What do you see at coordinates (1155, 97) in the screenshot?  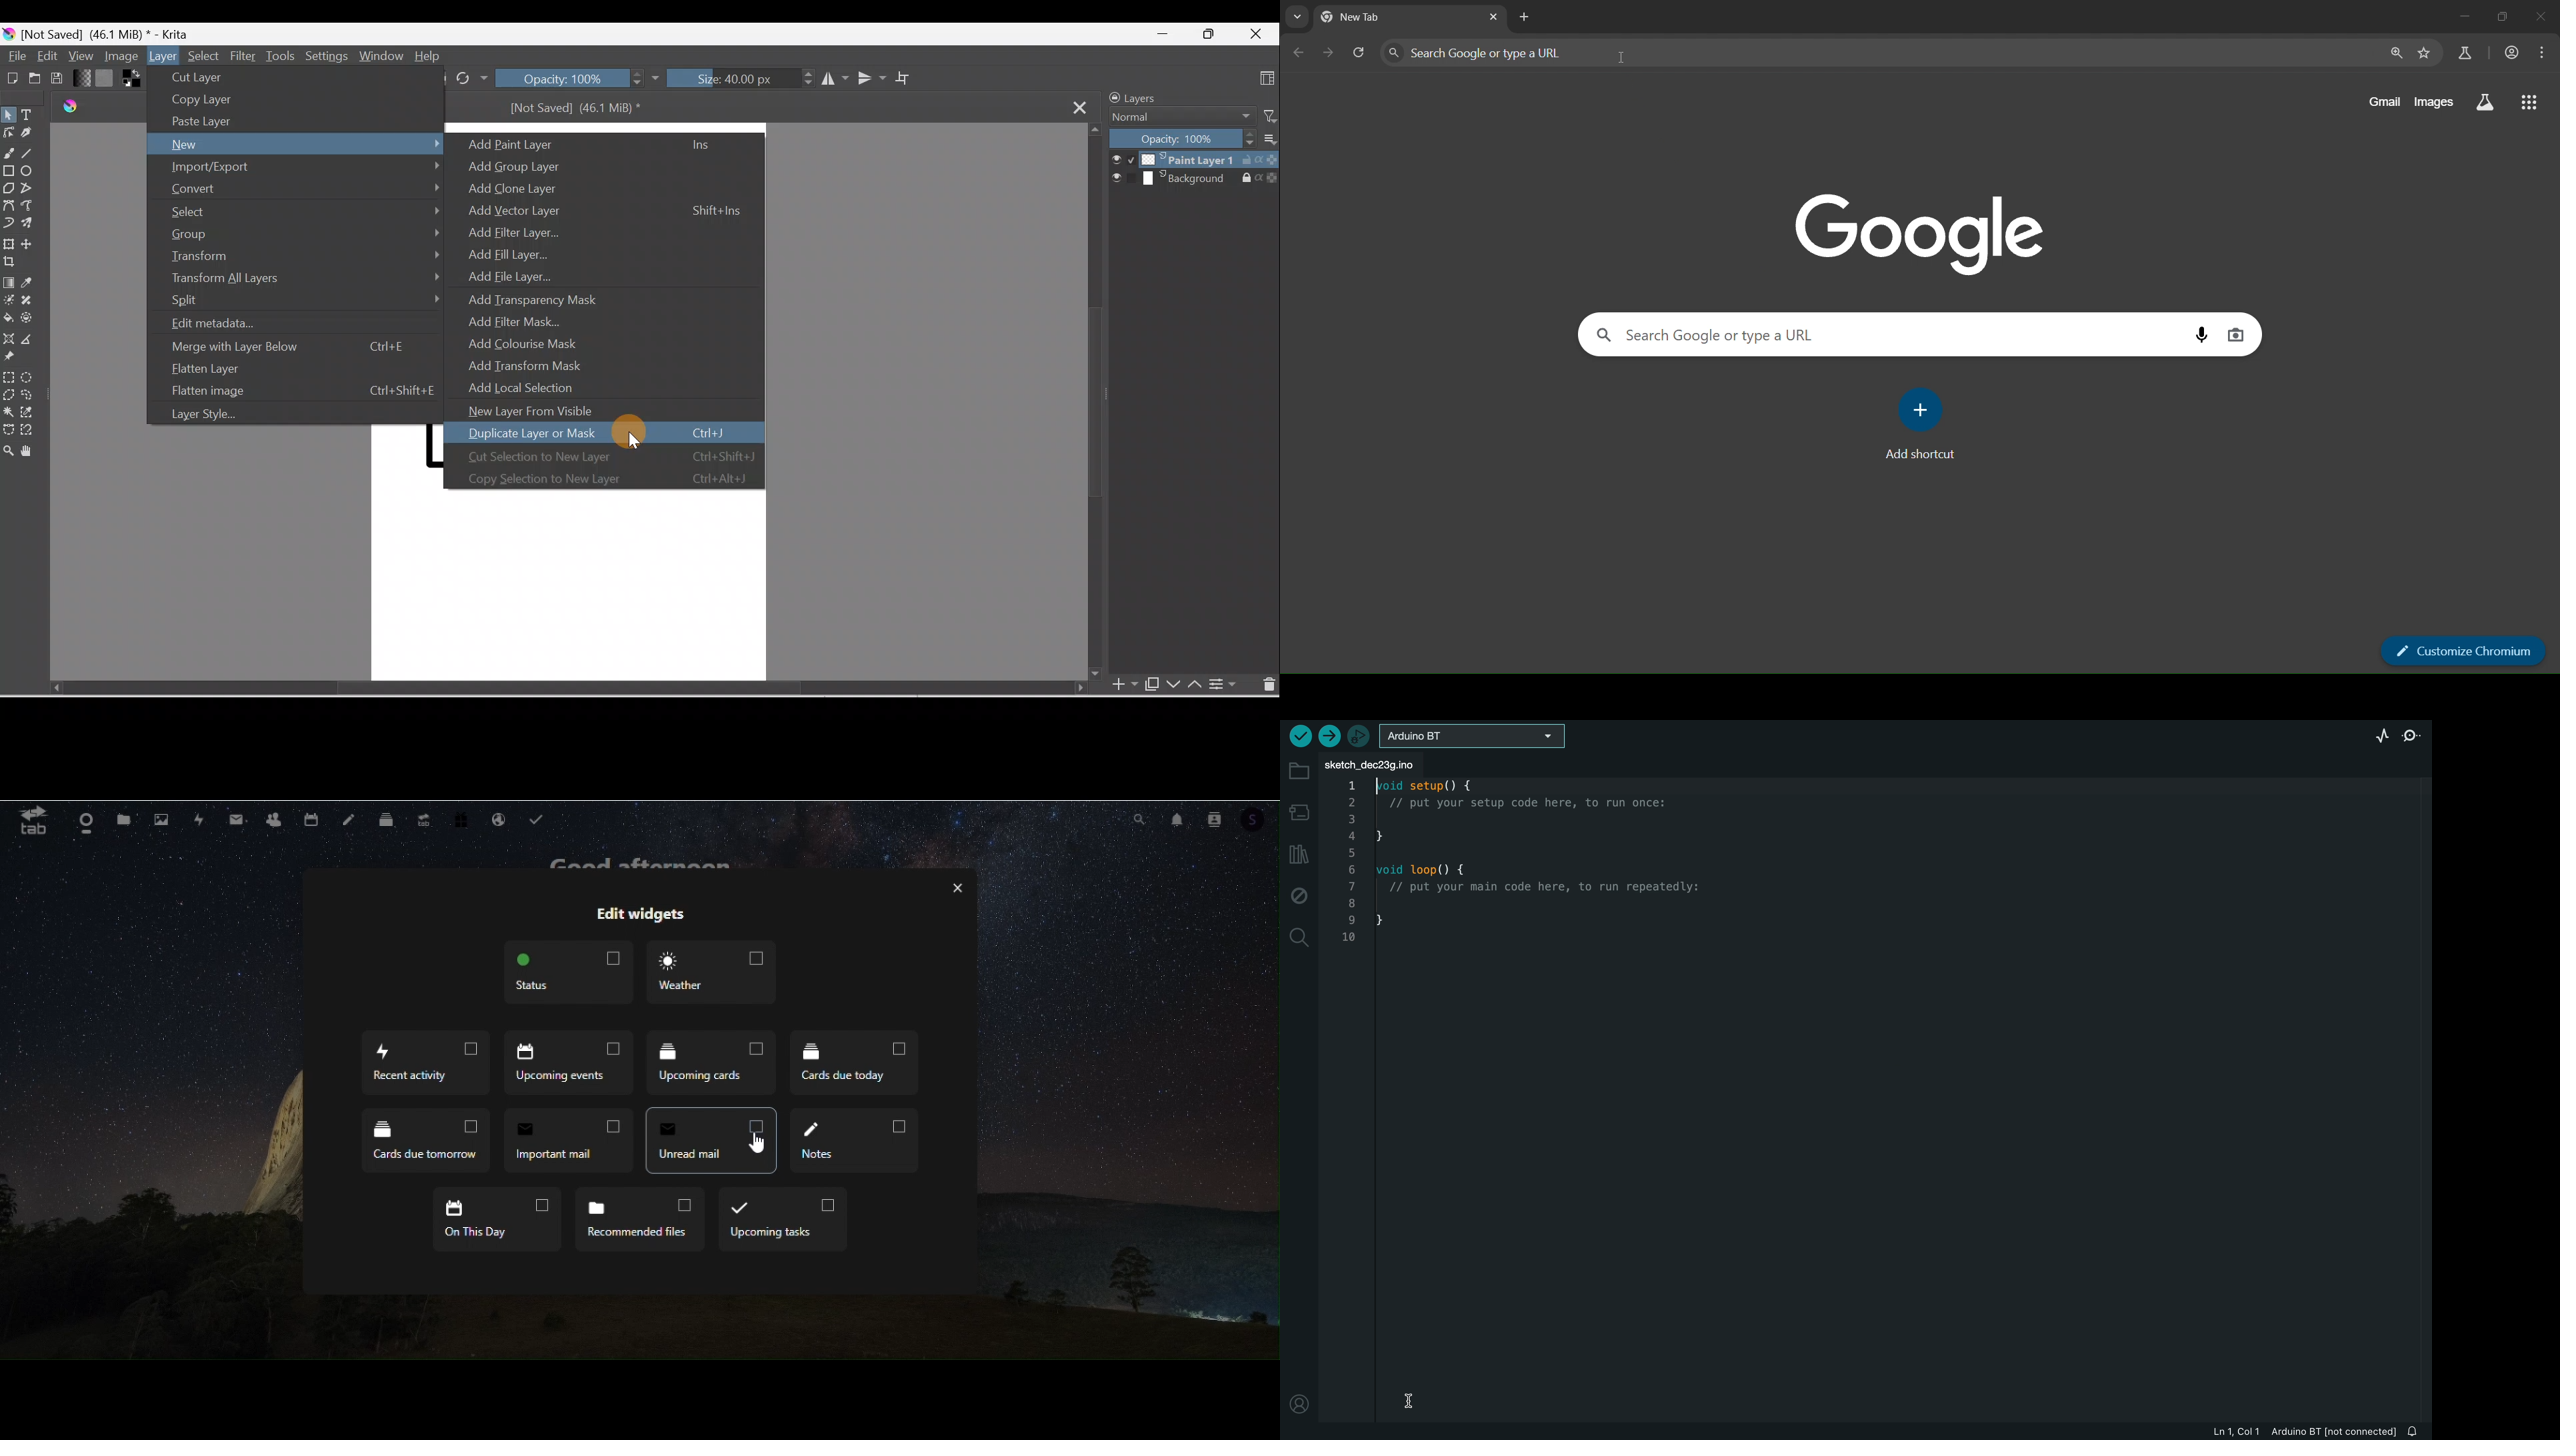 I see `Layers` at bounding box center [1155, 97].